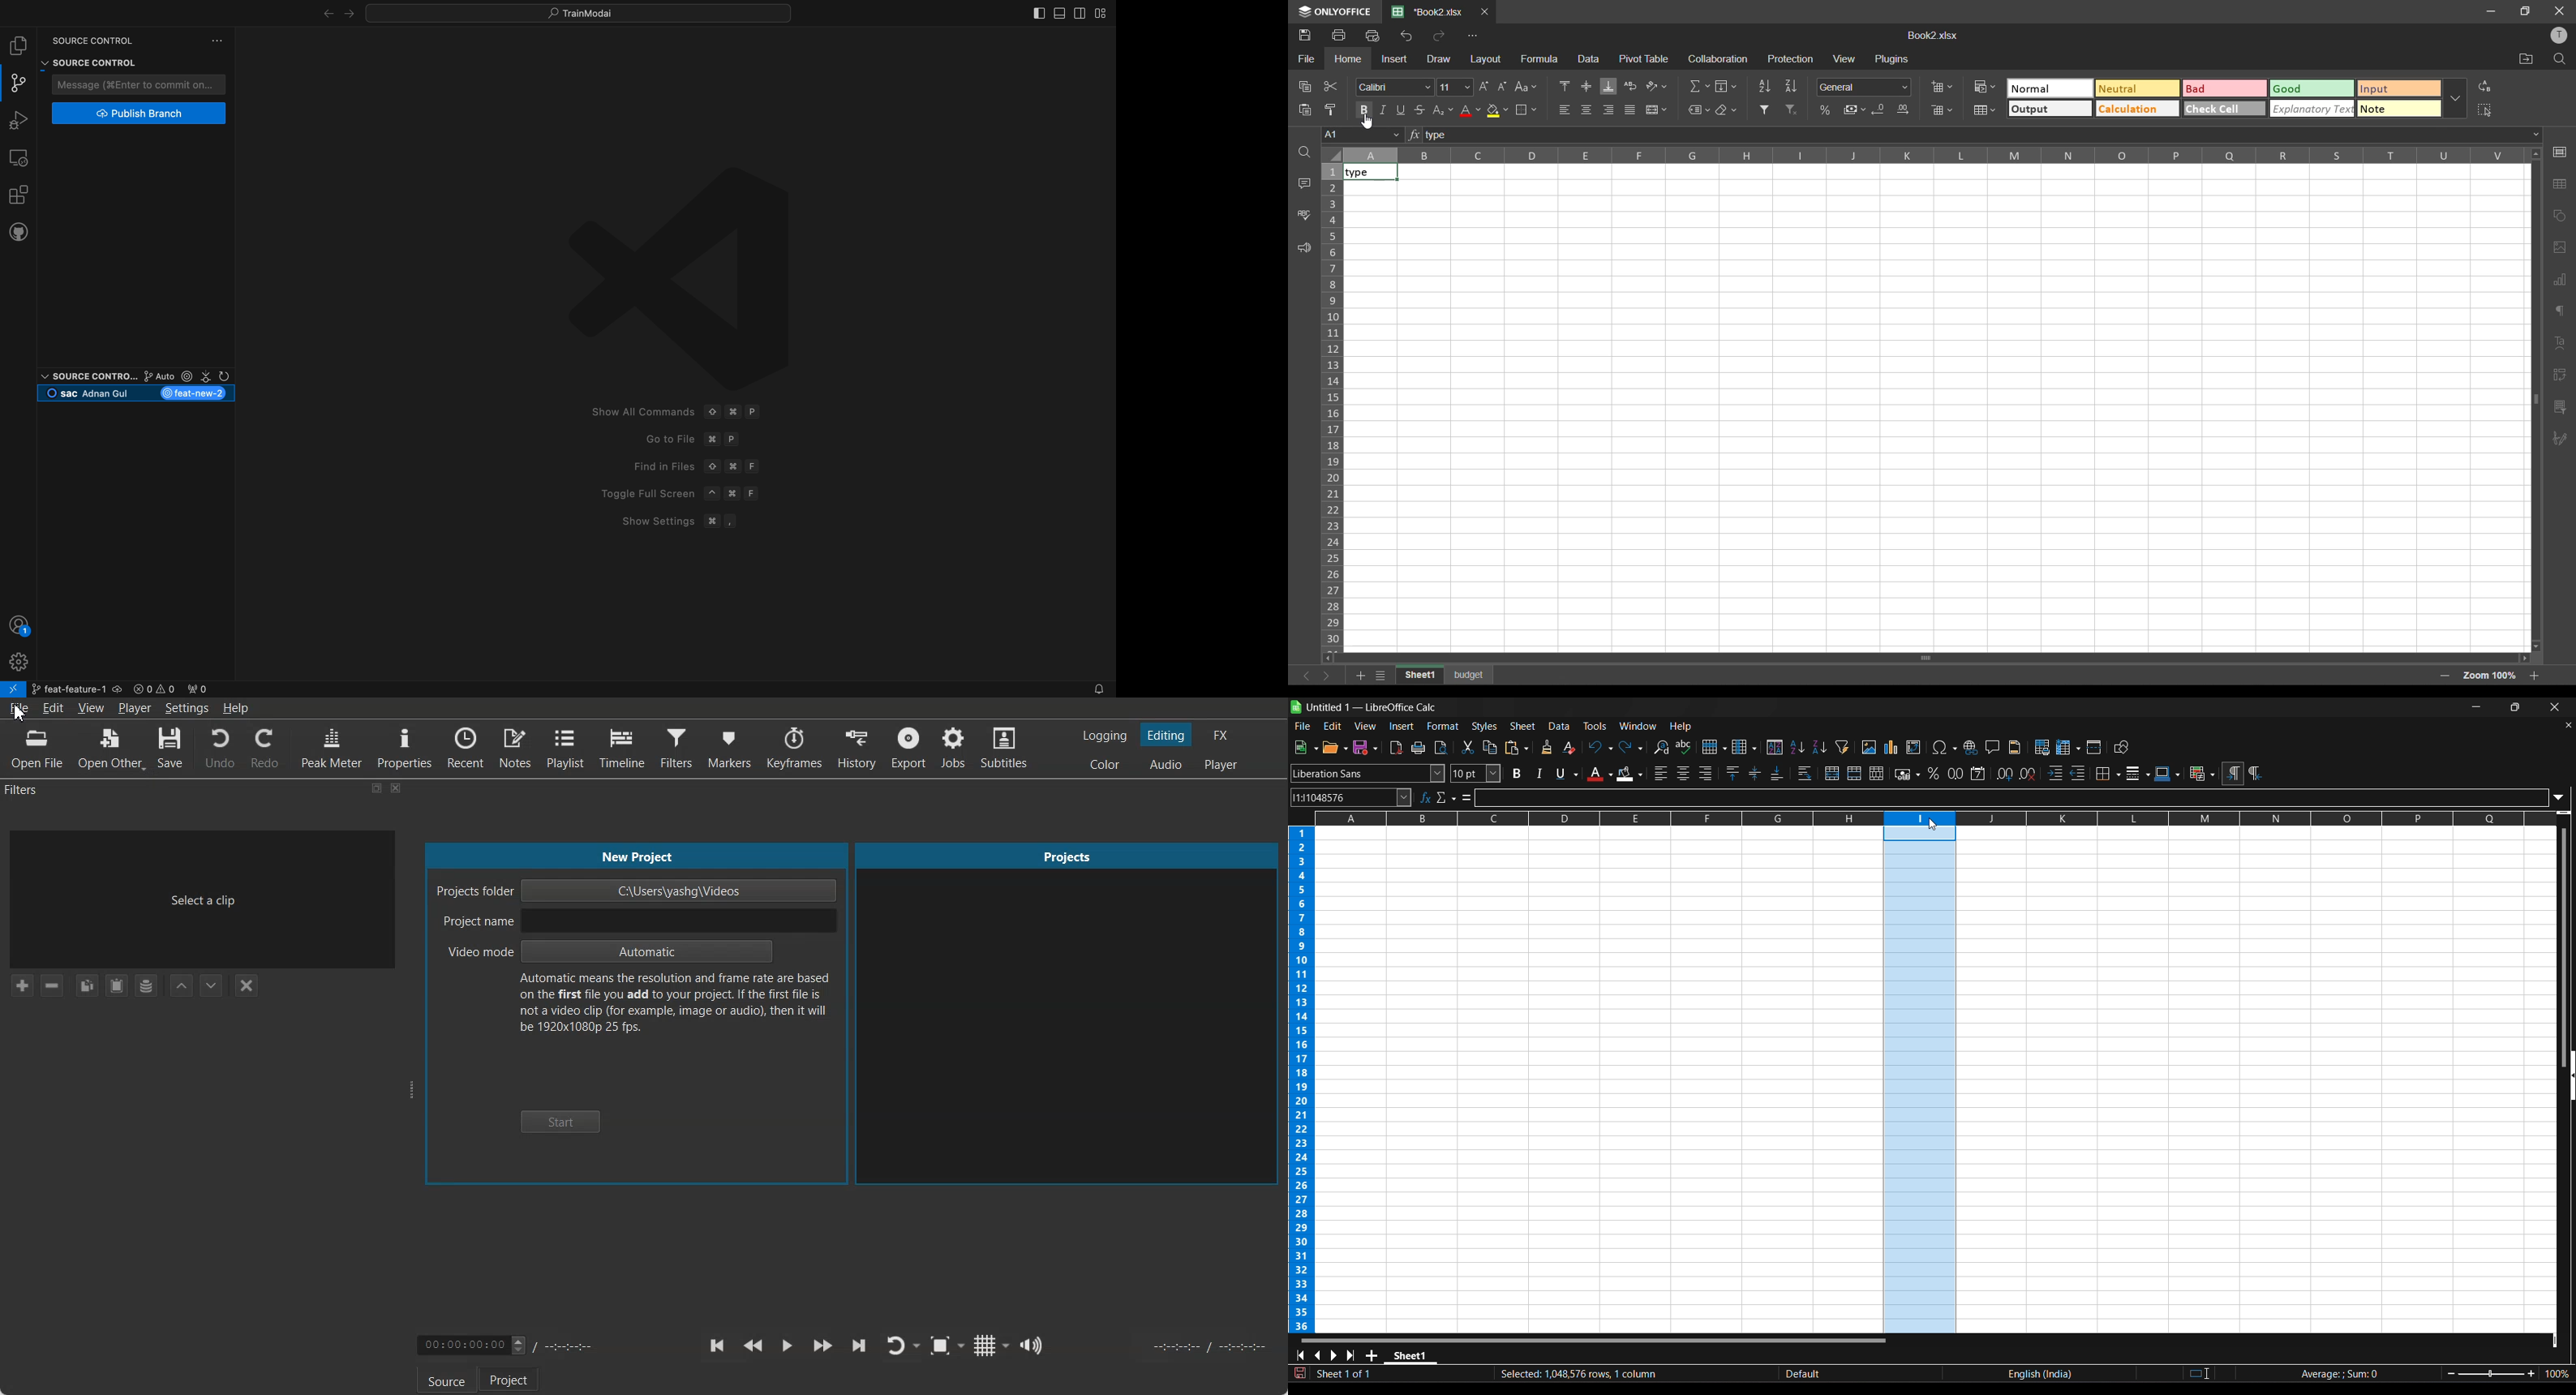  What do you see at coordinates (1631, 109) in the screenshot?
I see `justified` at bounding box center [1631, 109].